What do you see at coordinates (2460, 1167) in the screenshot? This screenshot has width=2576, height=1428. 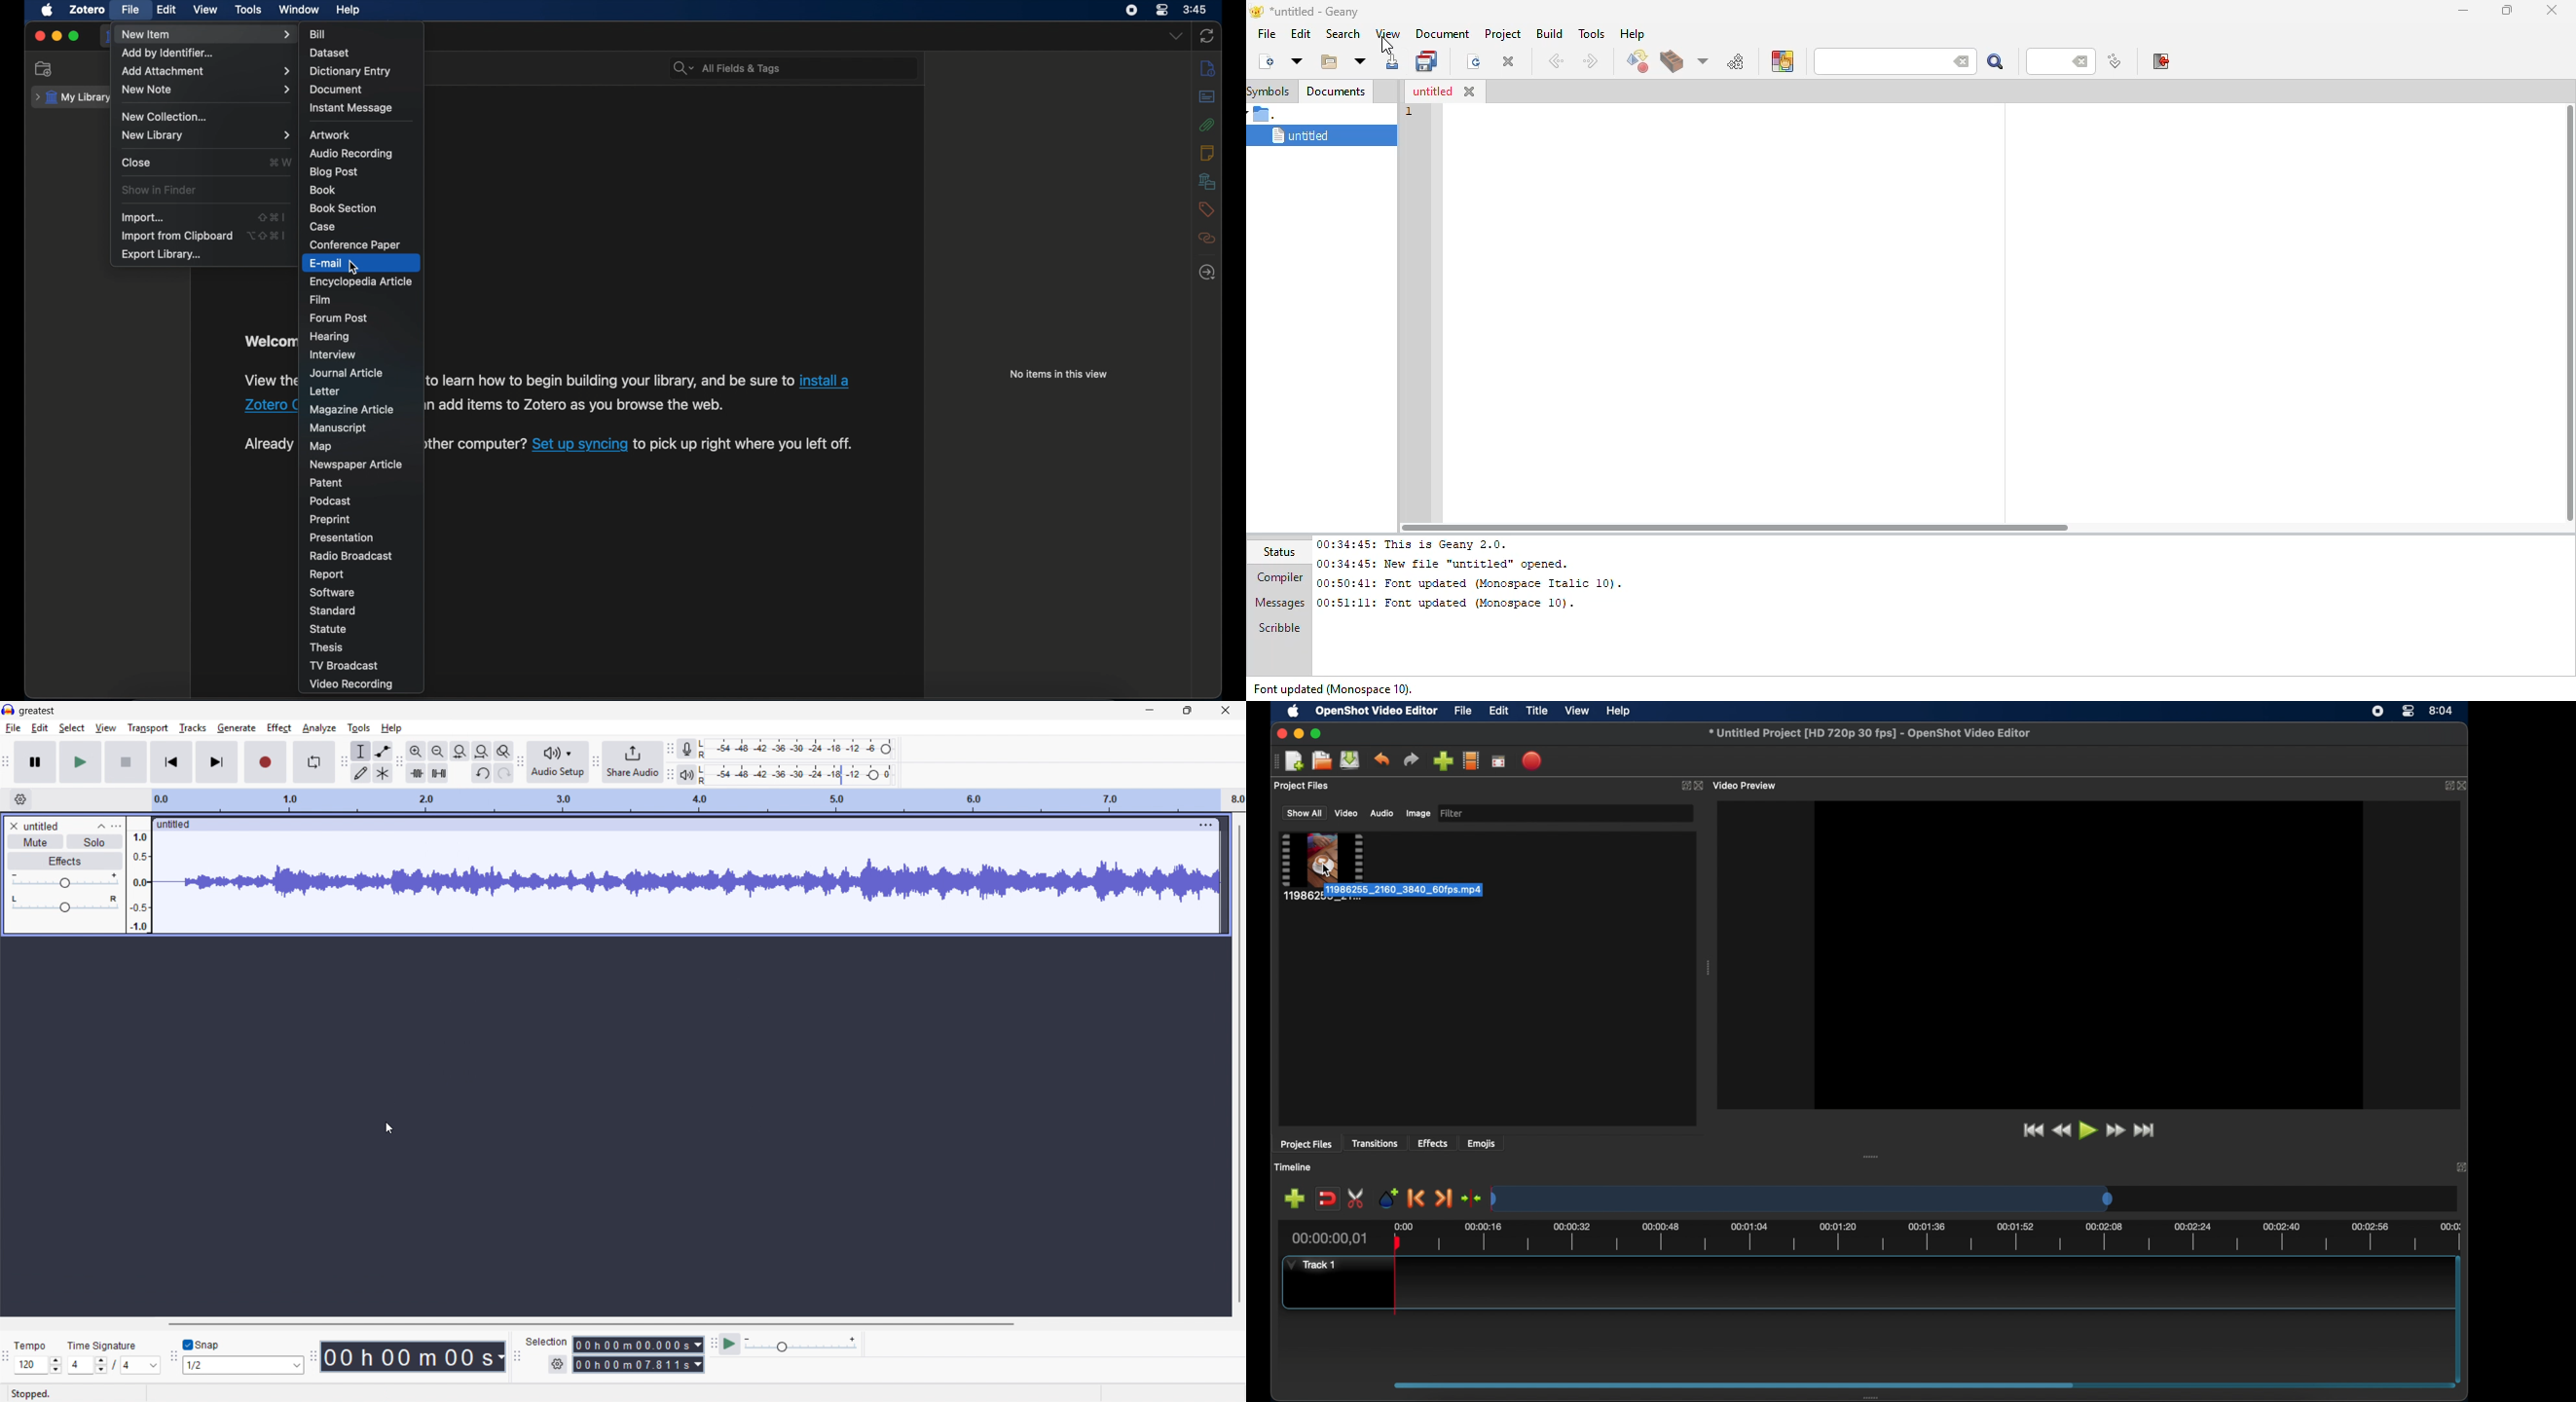 I see `close` at bounding box center [2460, 1167].